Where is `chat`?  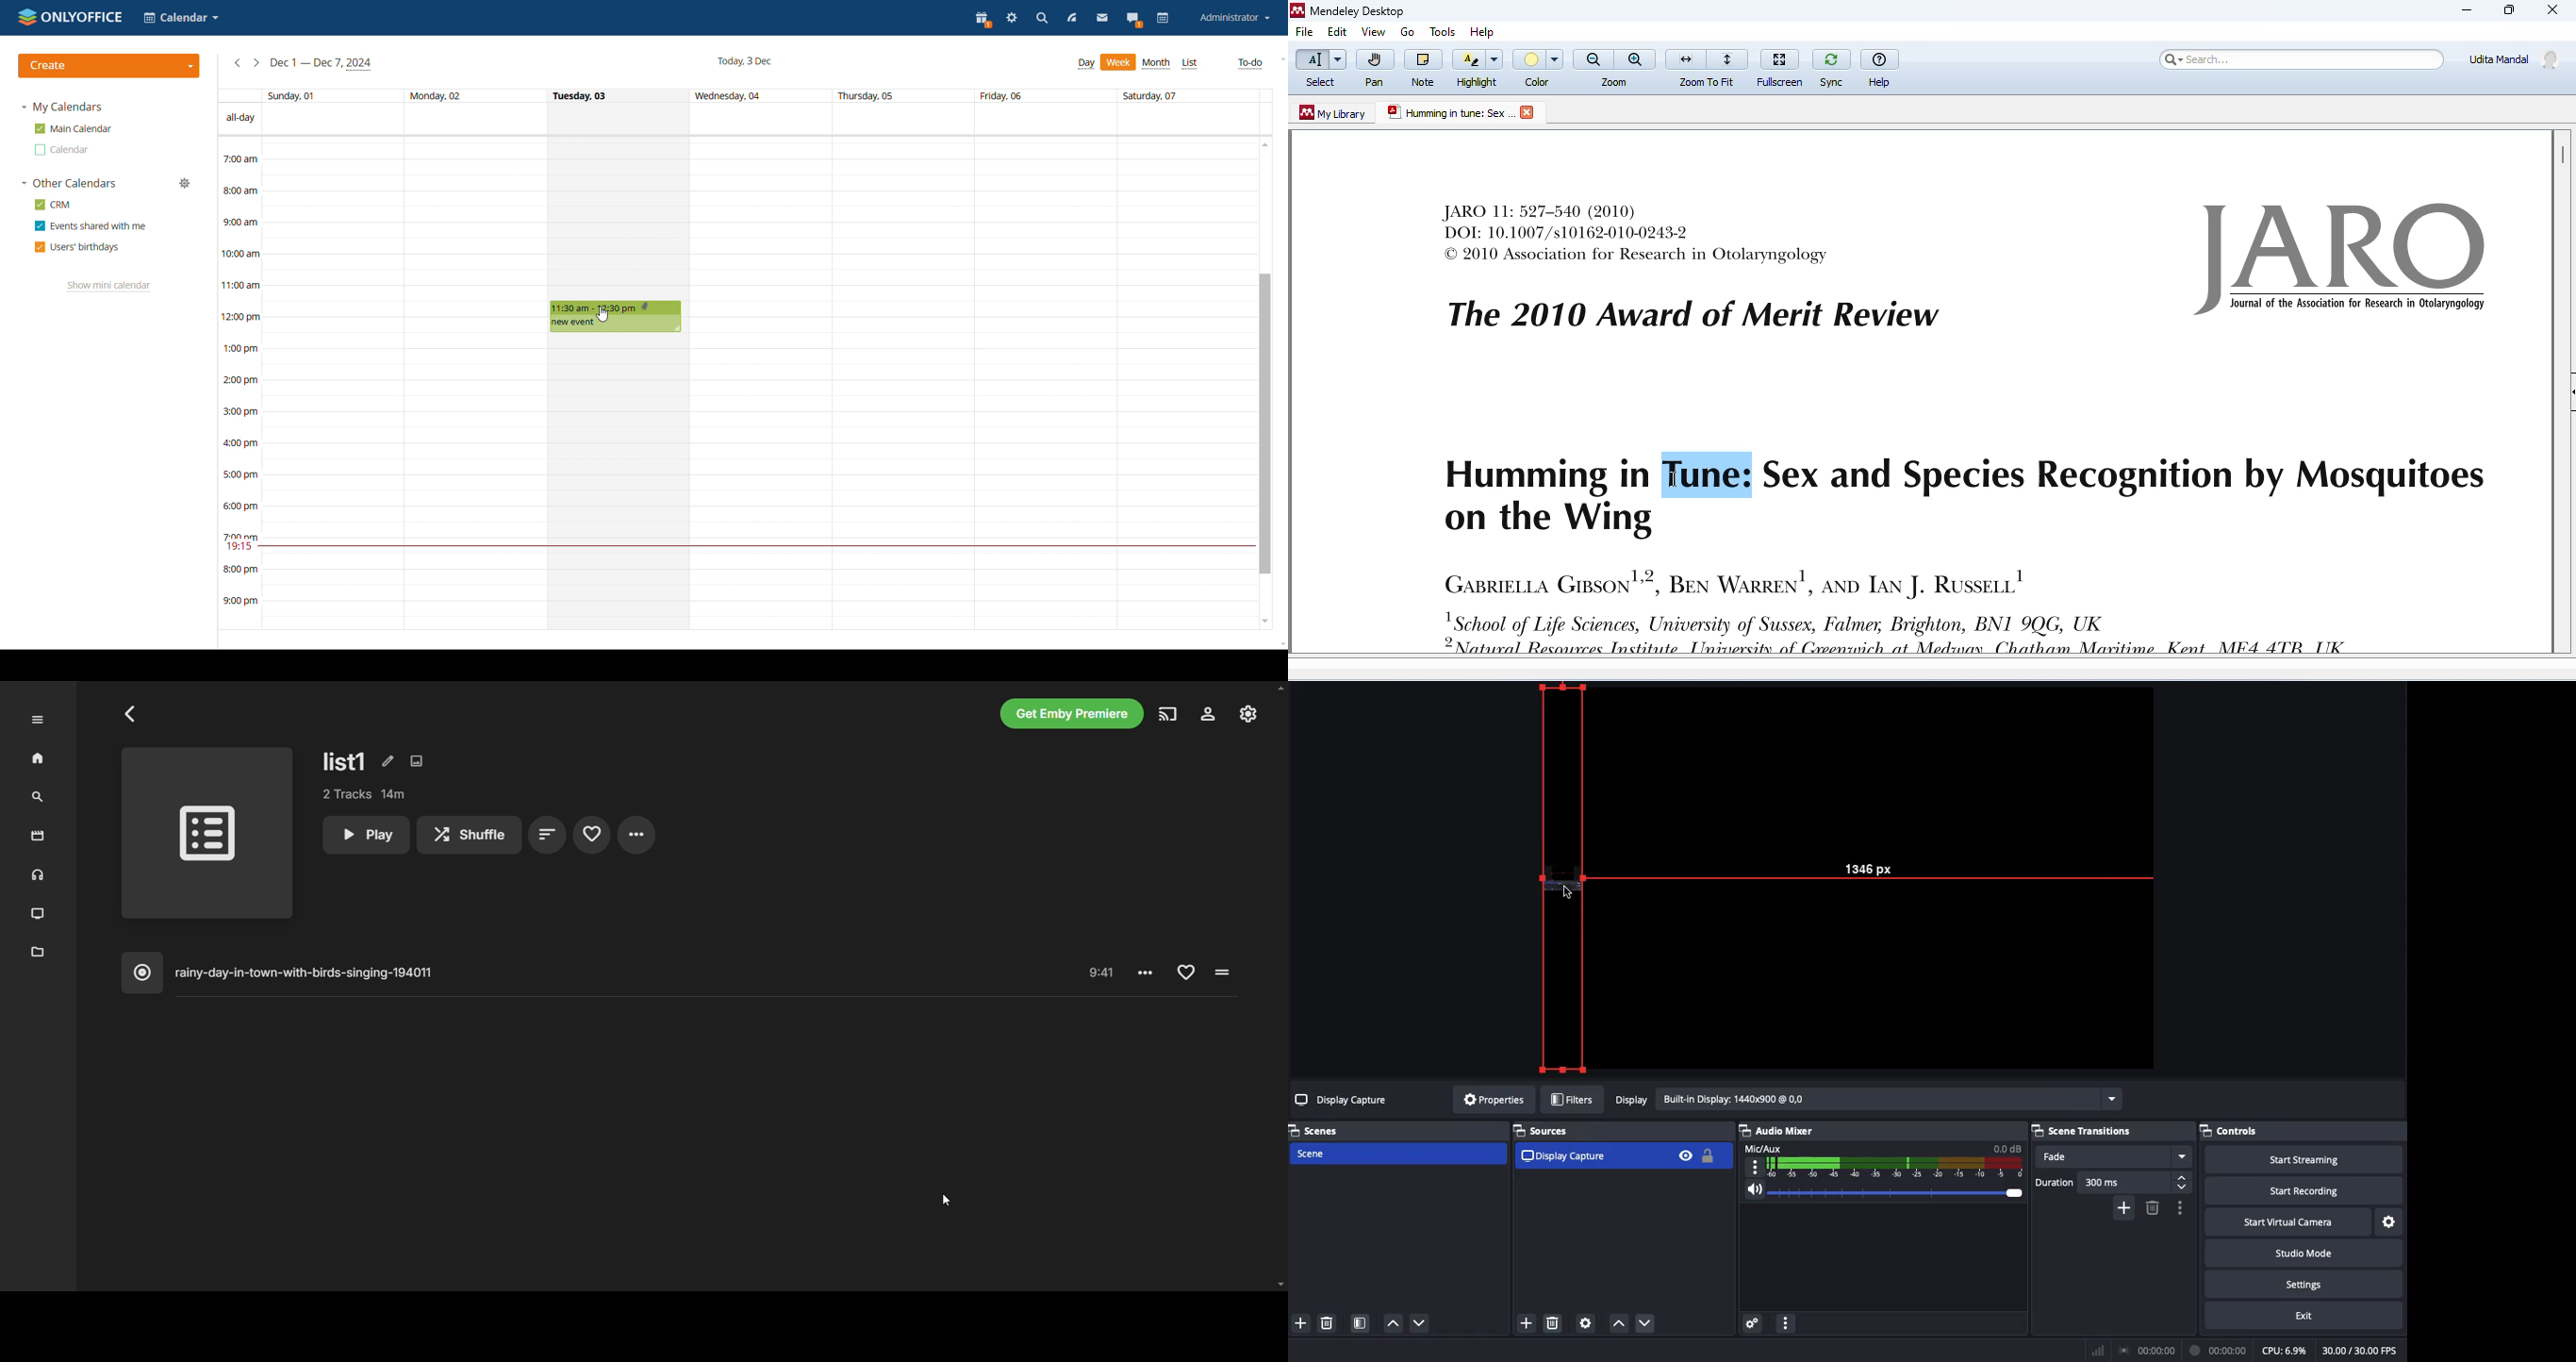
chat is located at coordinates (1134, 19).